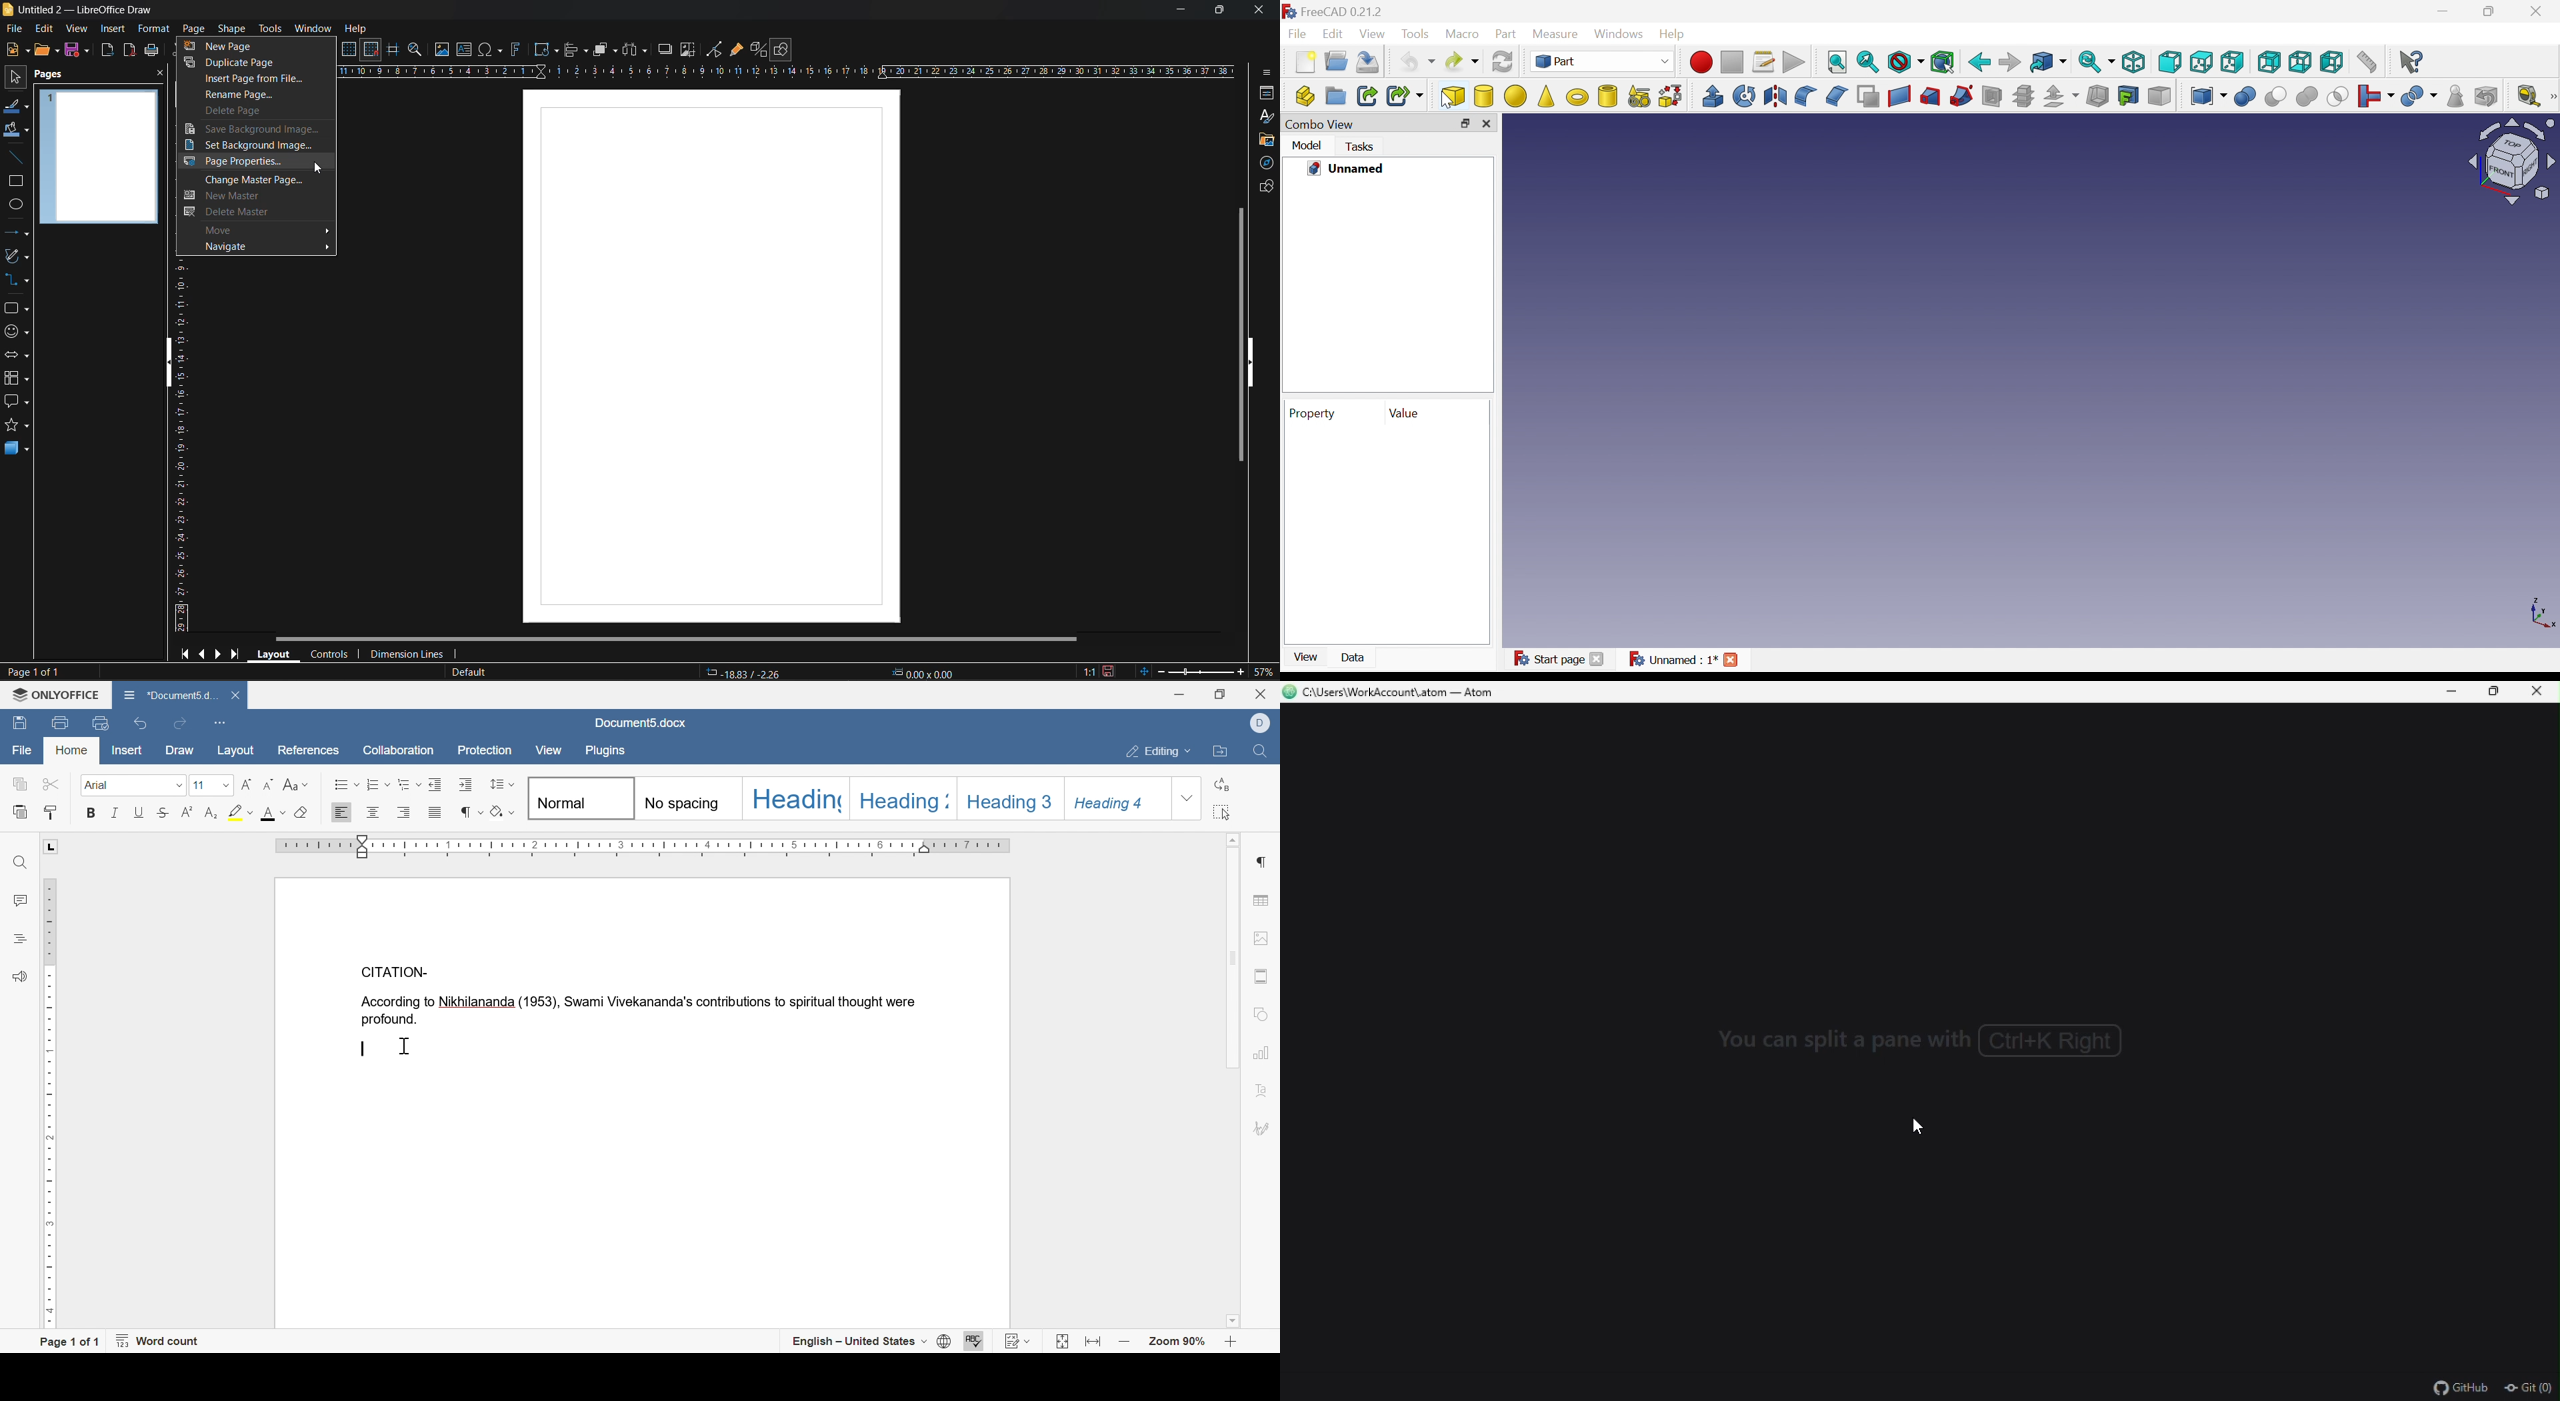 Image resolution: width=2576 pixels, height=1428 pixels. Describe the element at coordinates (1602, 63) in the screenshot. I see `Part` at that location.